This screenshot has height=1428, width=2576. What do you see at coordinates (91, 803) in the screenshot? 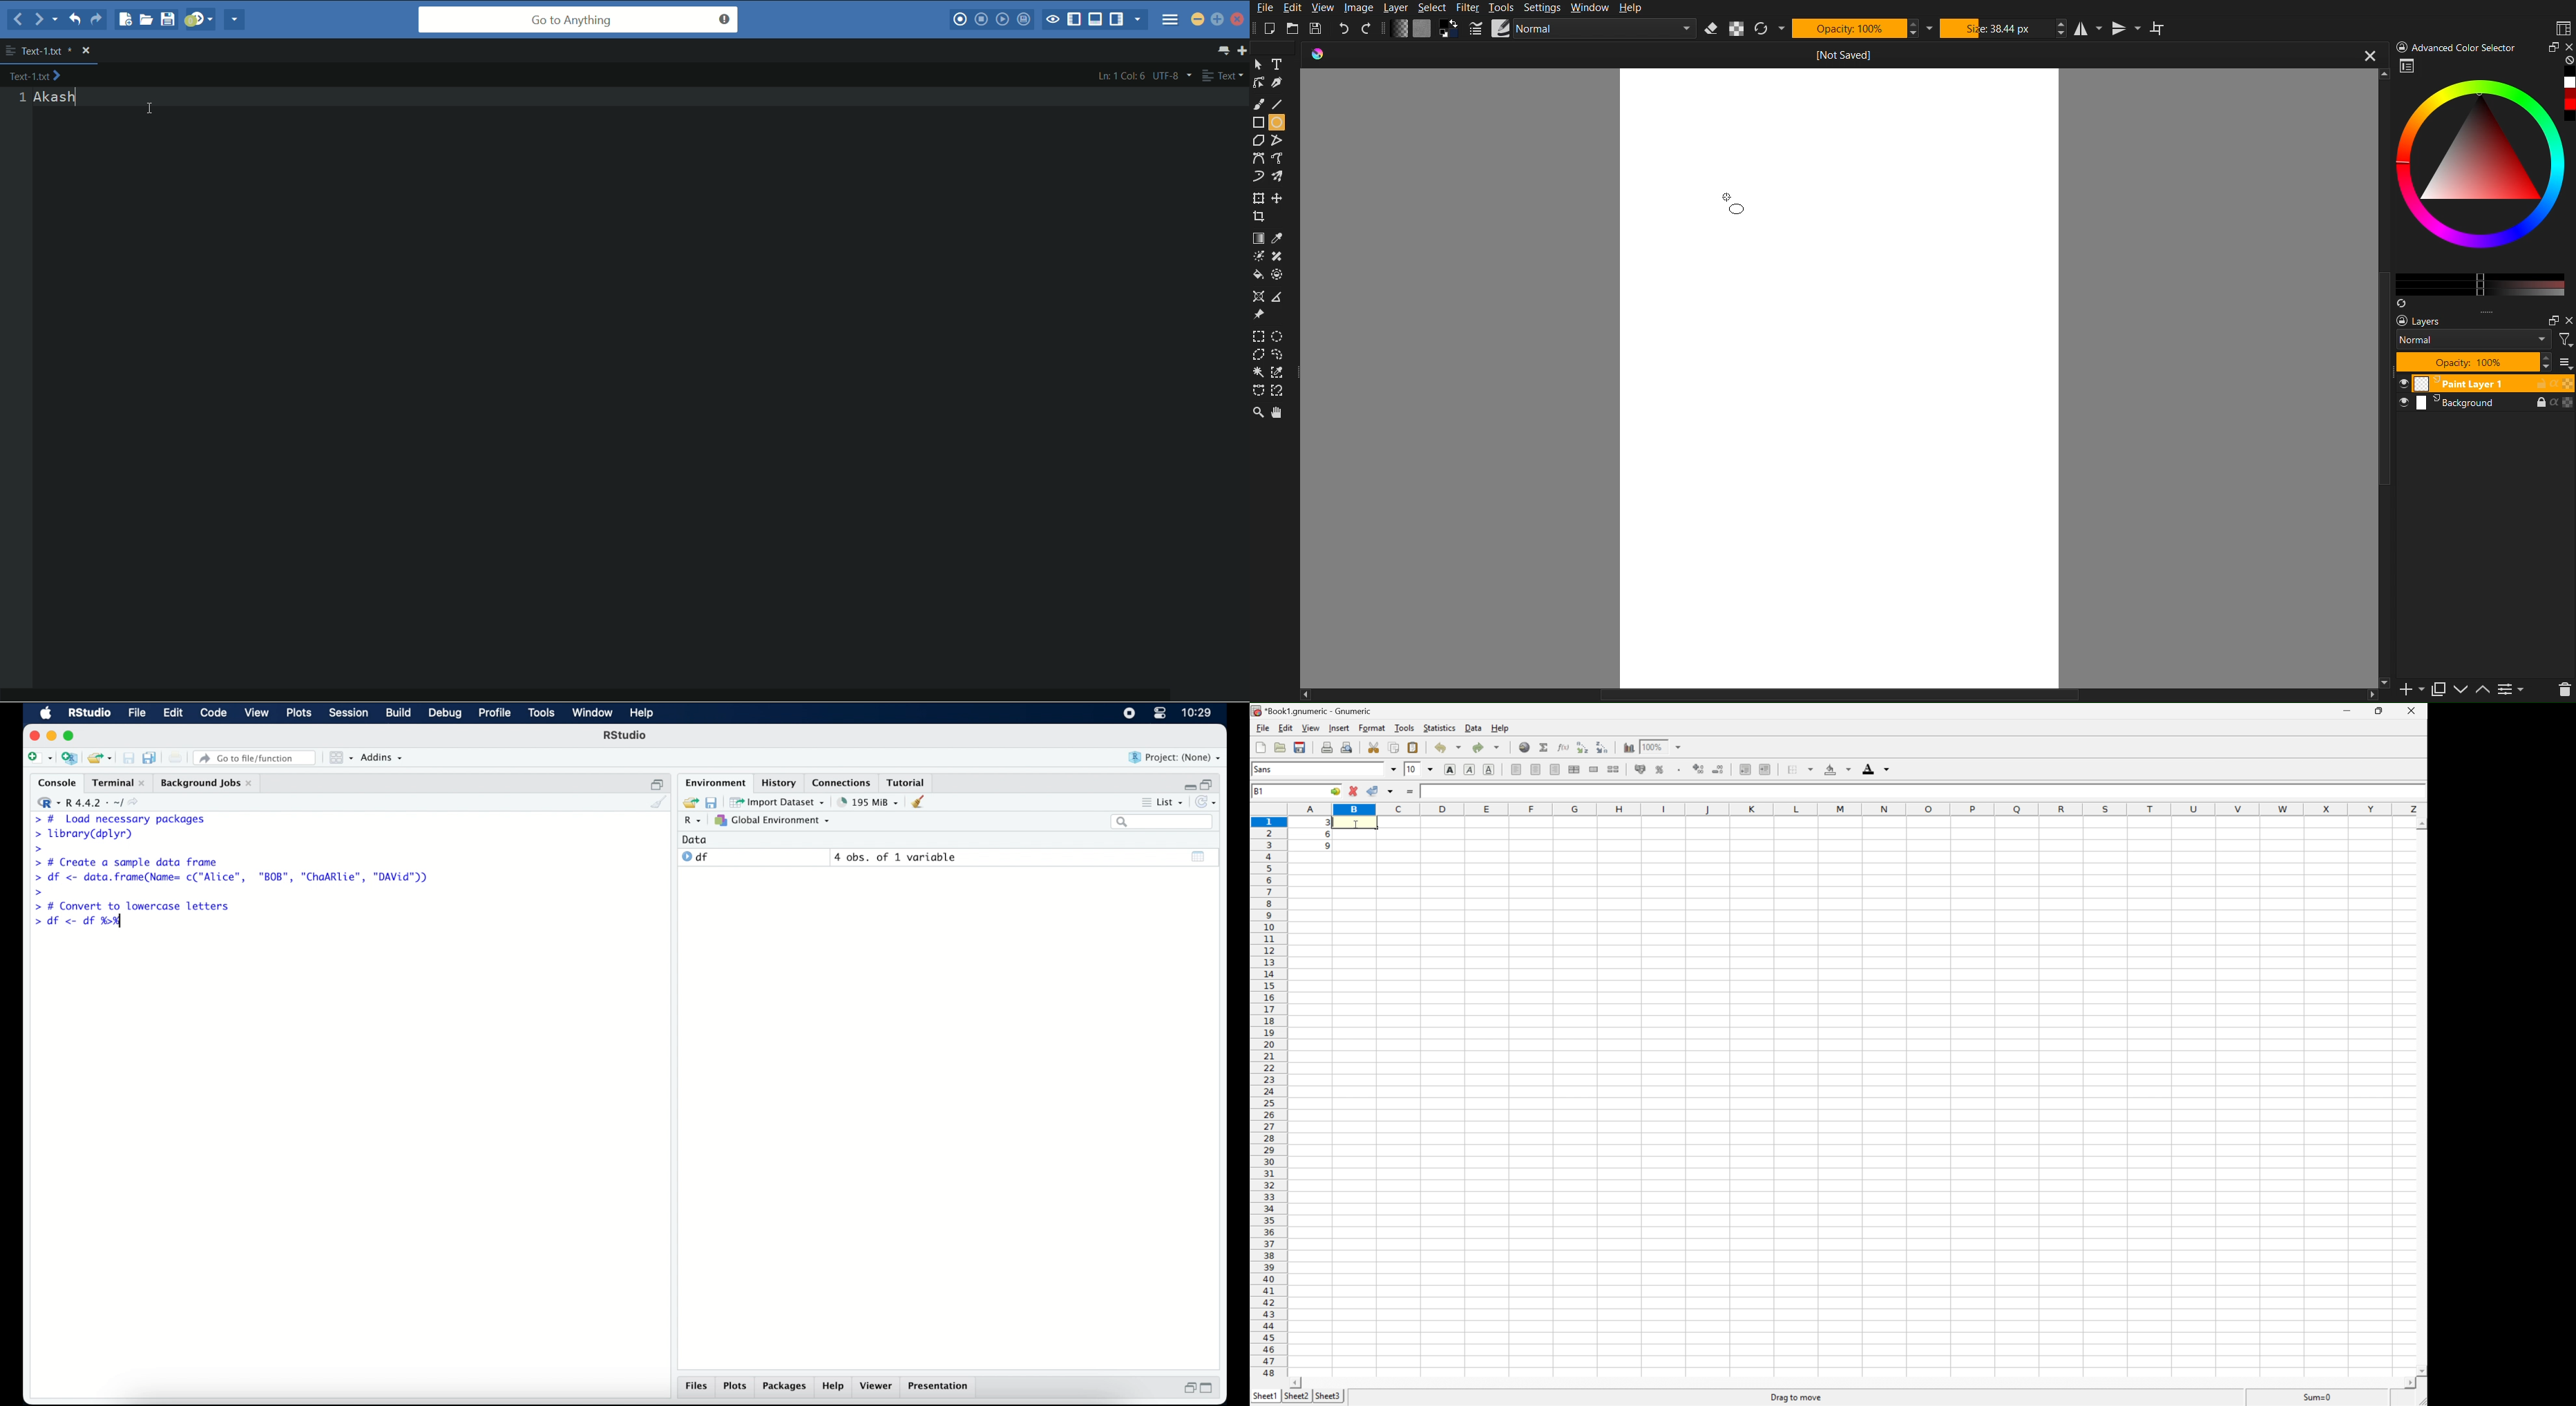
I see `R 4.4.2` at bounding box center [91, 803].